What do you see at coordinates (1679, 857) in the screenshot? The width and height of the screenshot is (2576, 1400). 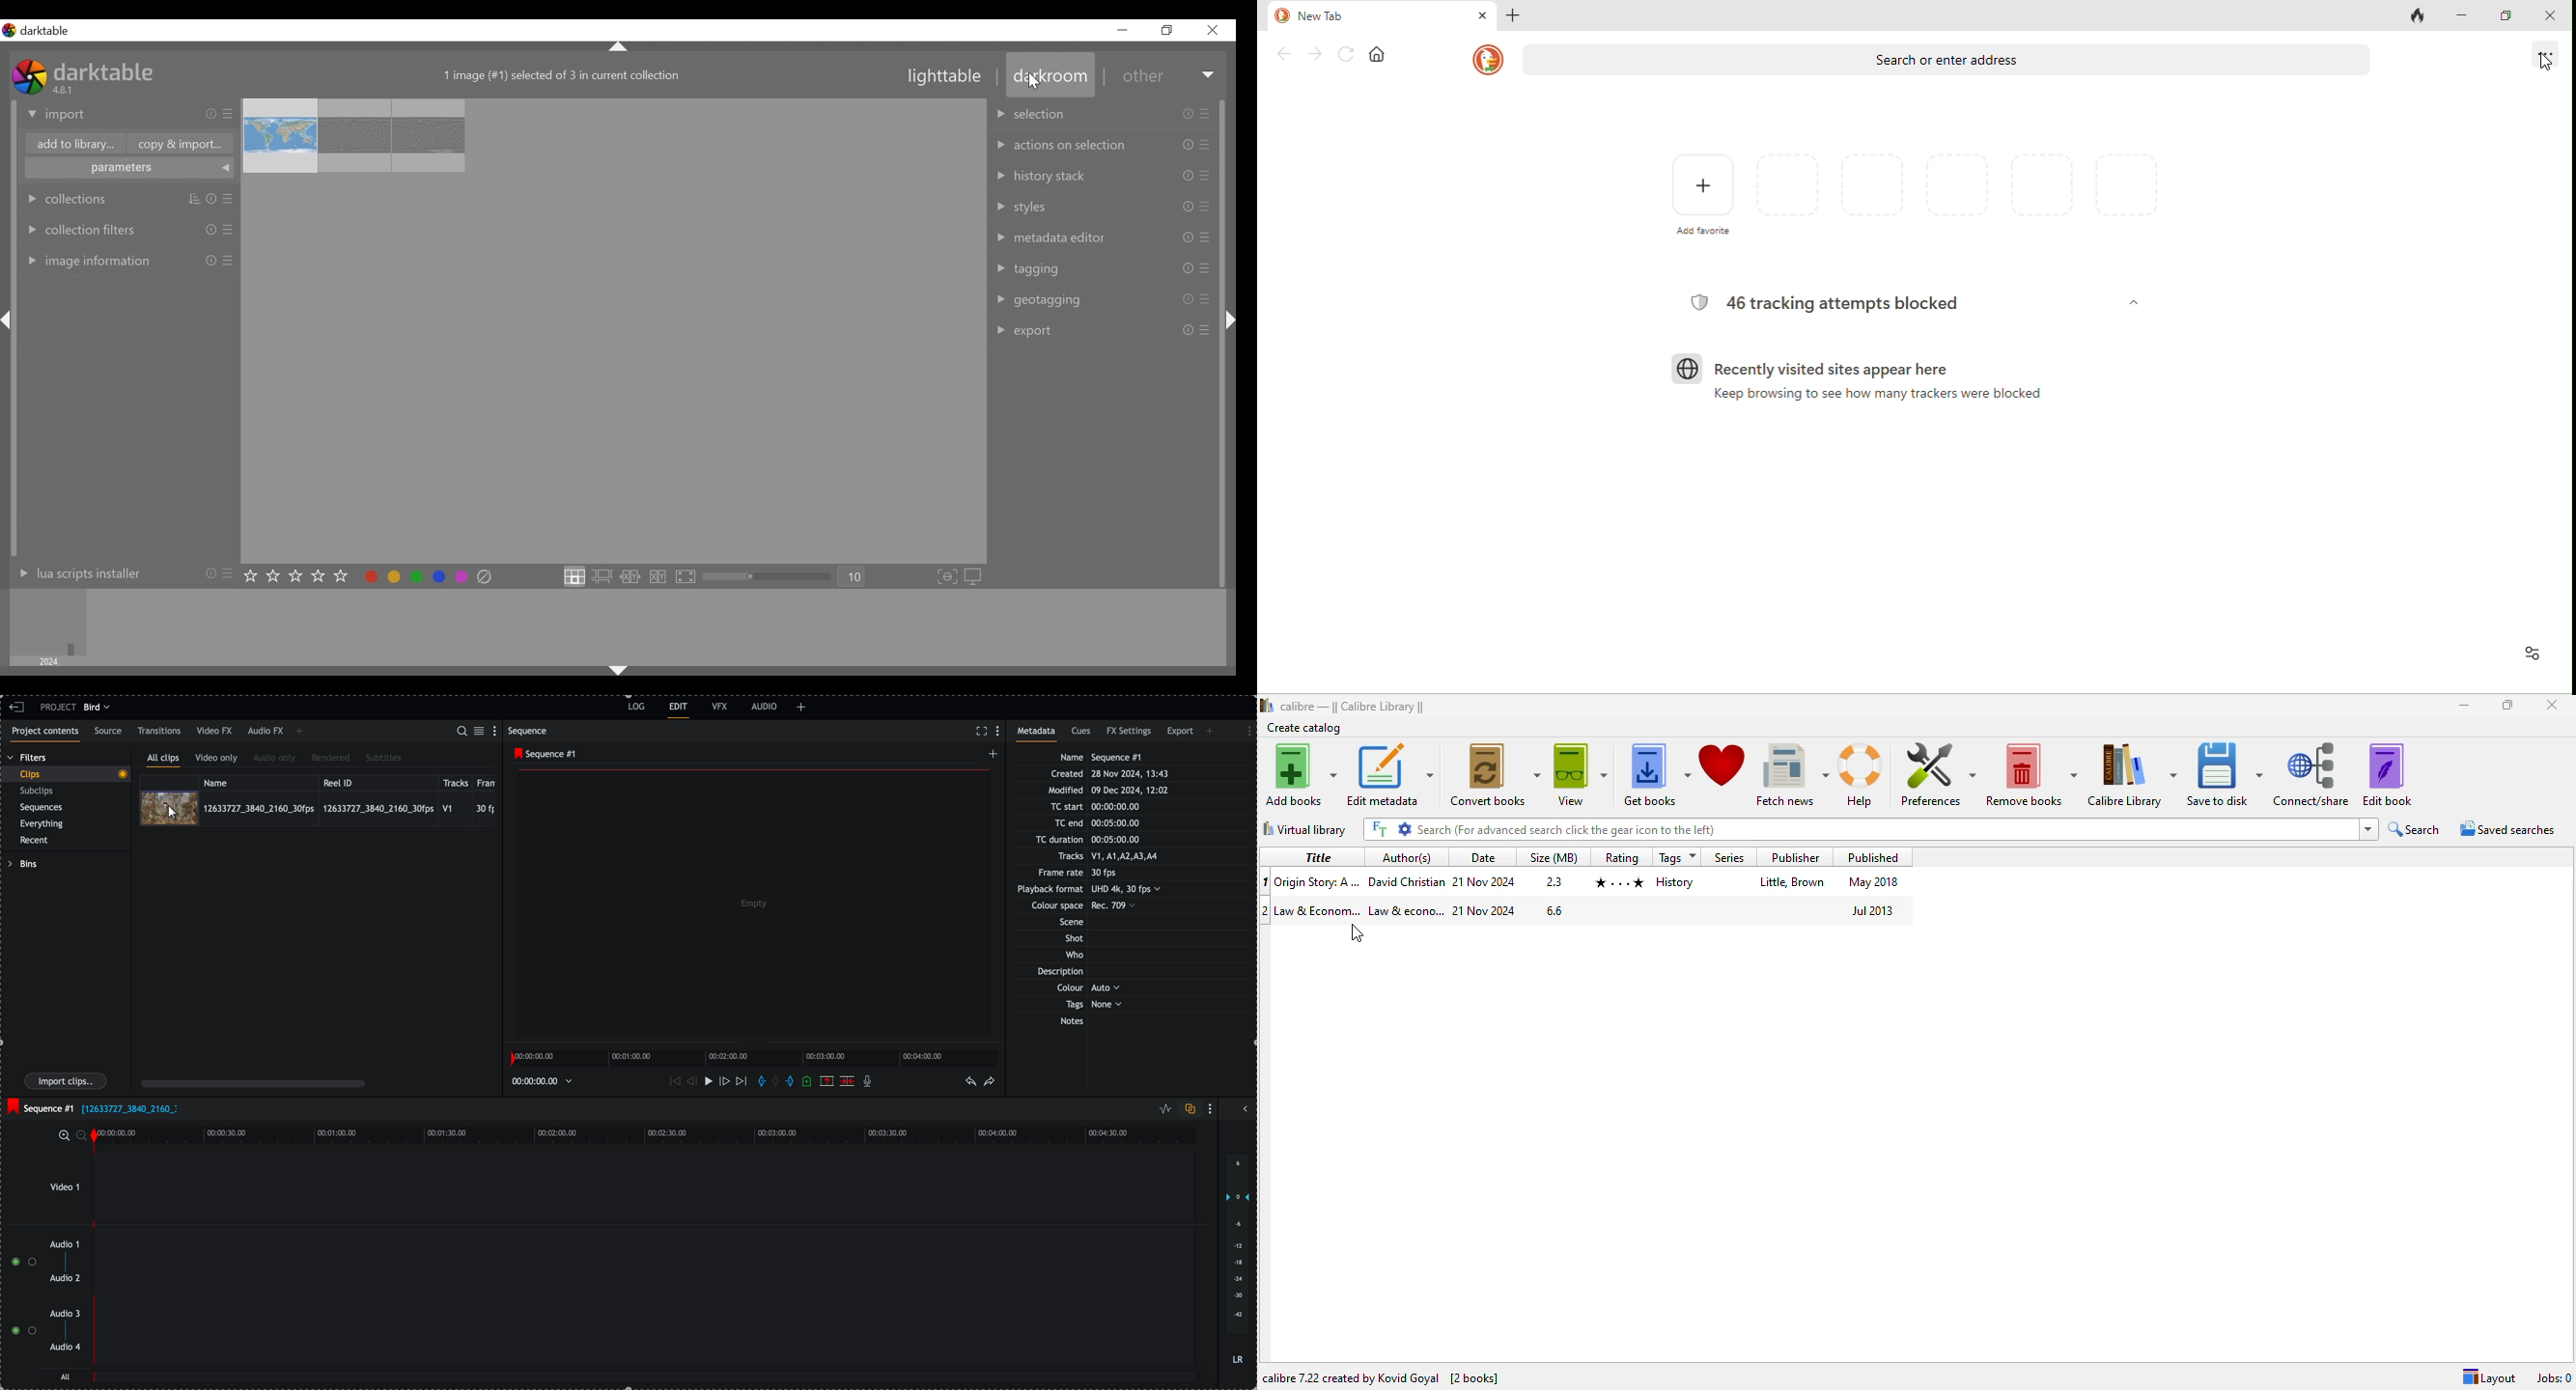 I see `tags` at bounding box center [1679, 857].